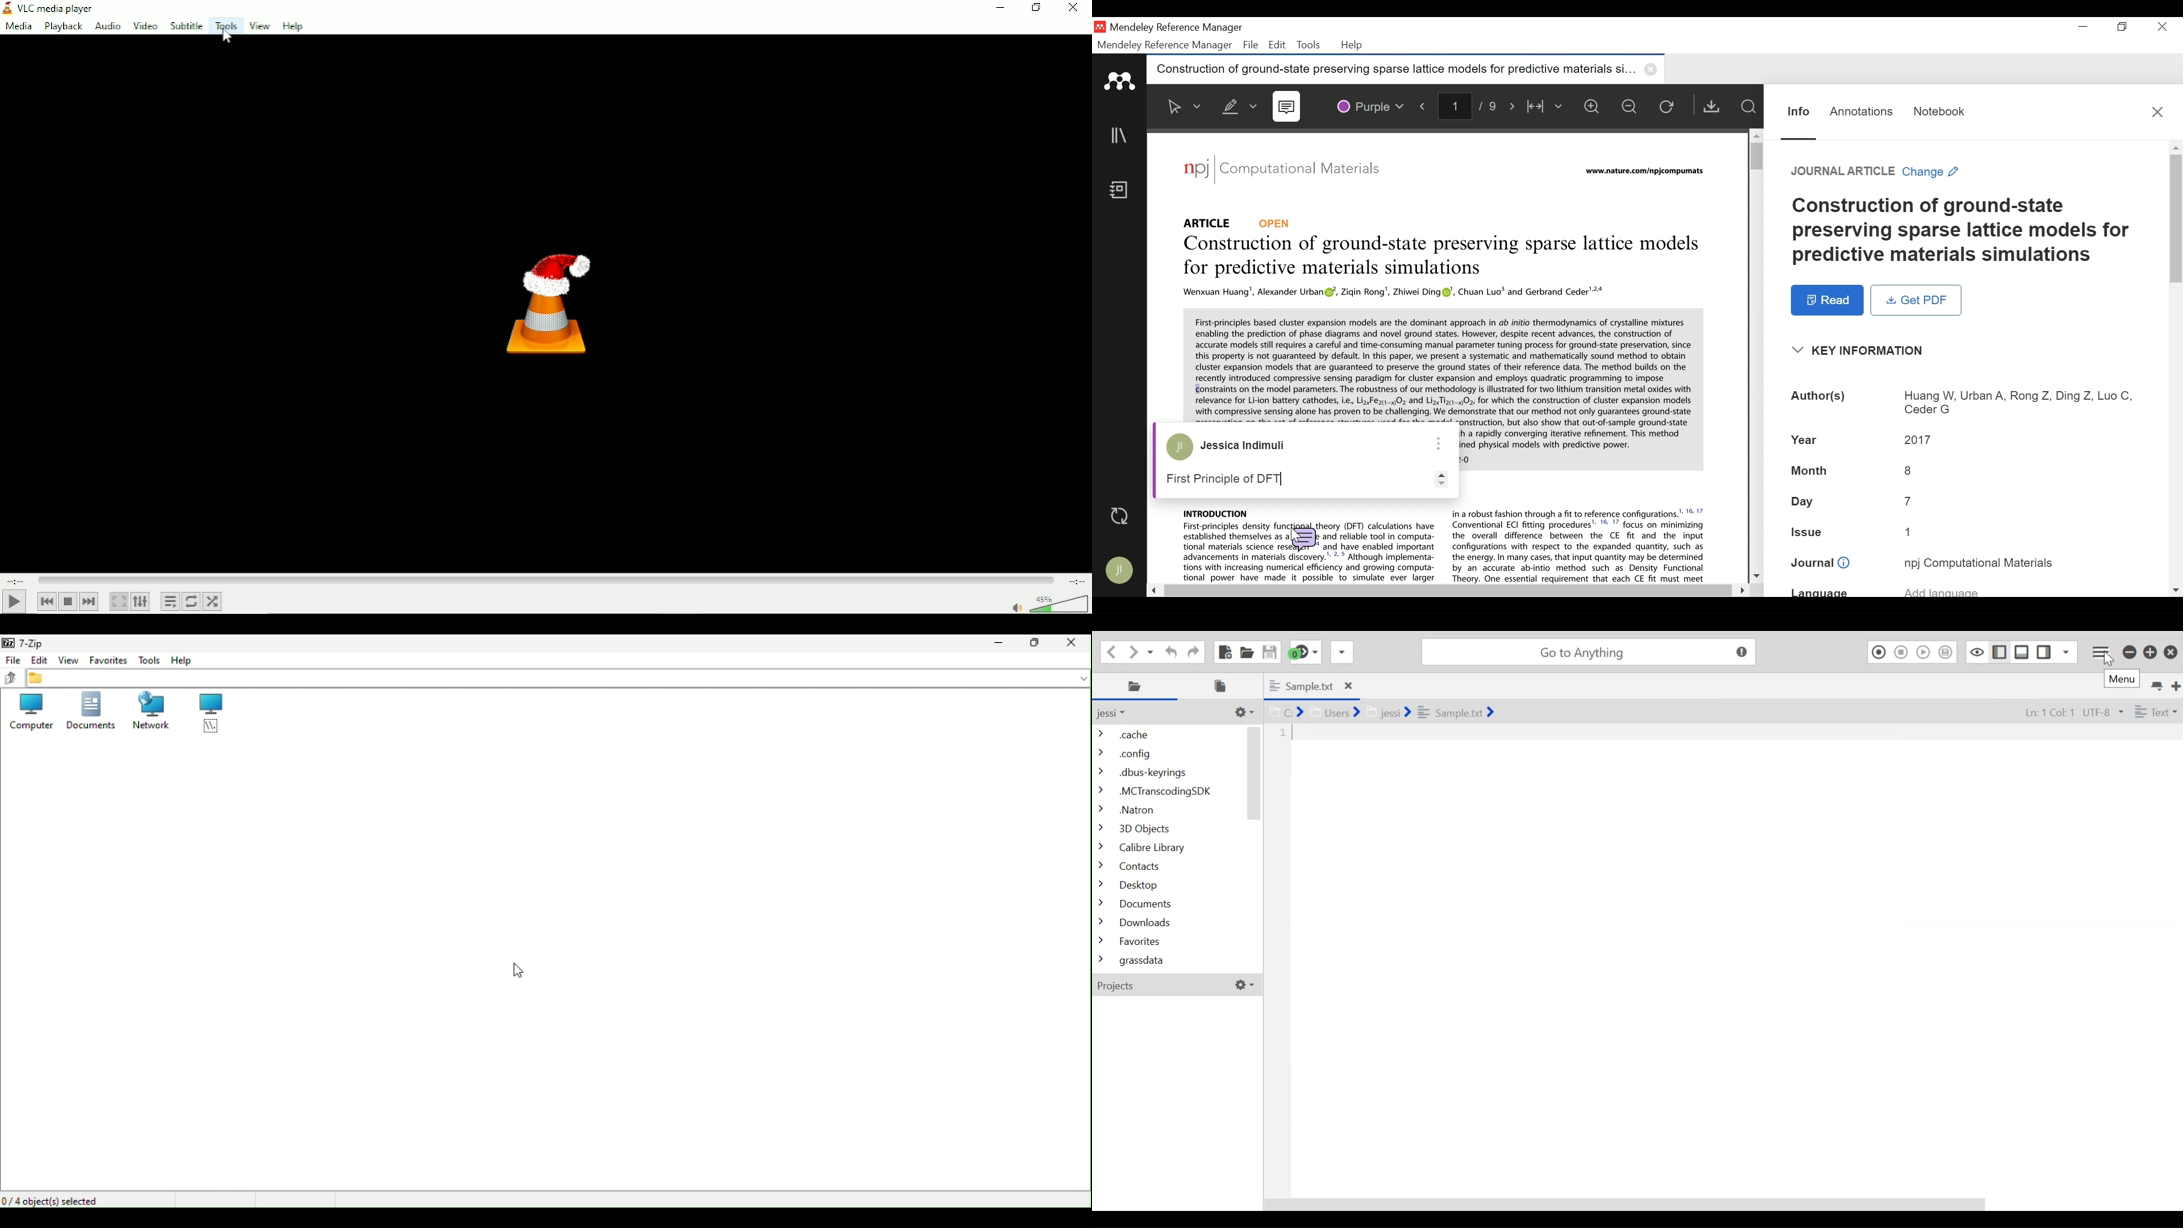 The width and height of the screenshot is (2184, 1232). I want to click on Zoom out, so click(1634, 108).